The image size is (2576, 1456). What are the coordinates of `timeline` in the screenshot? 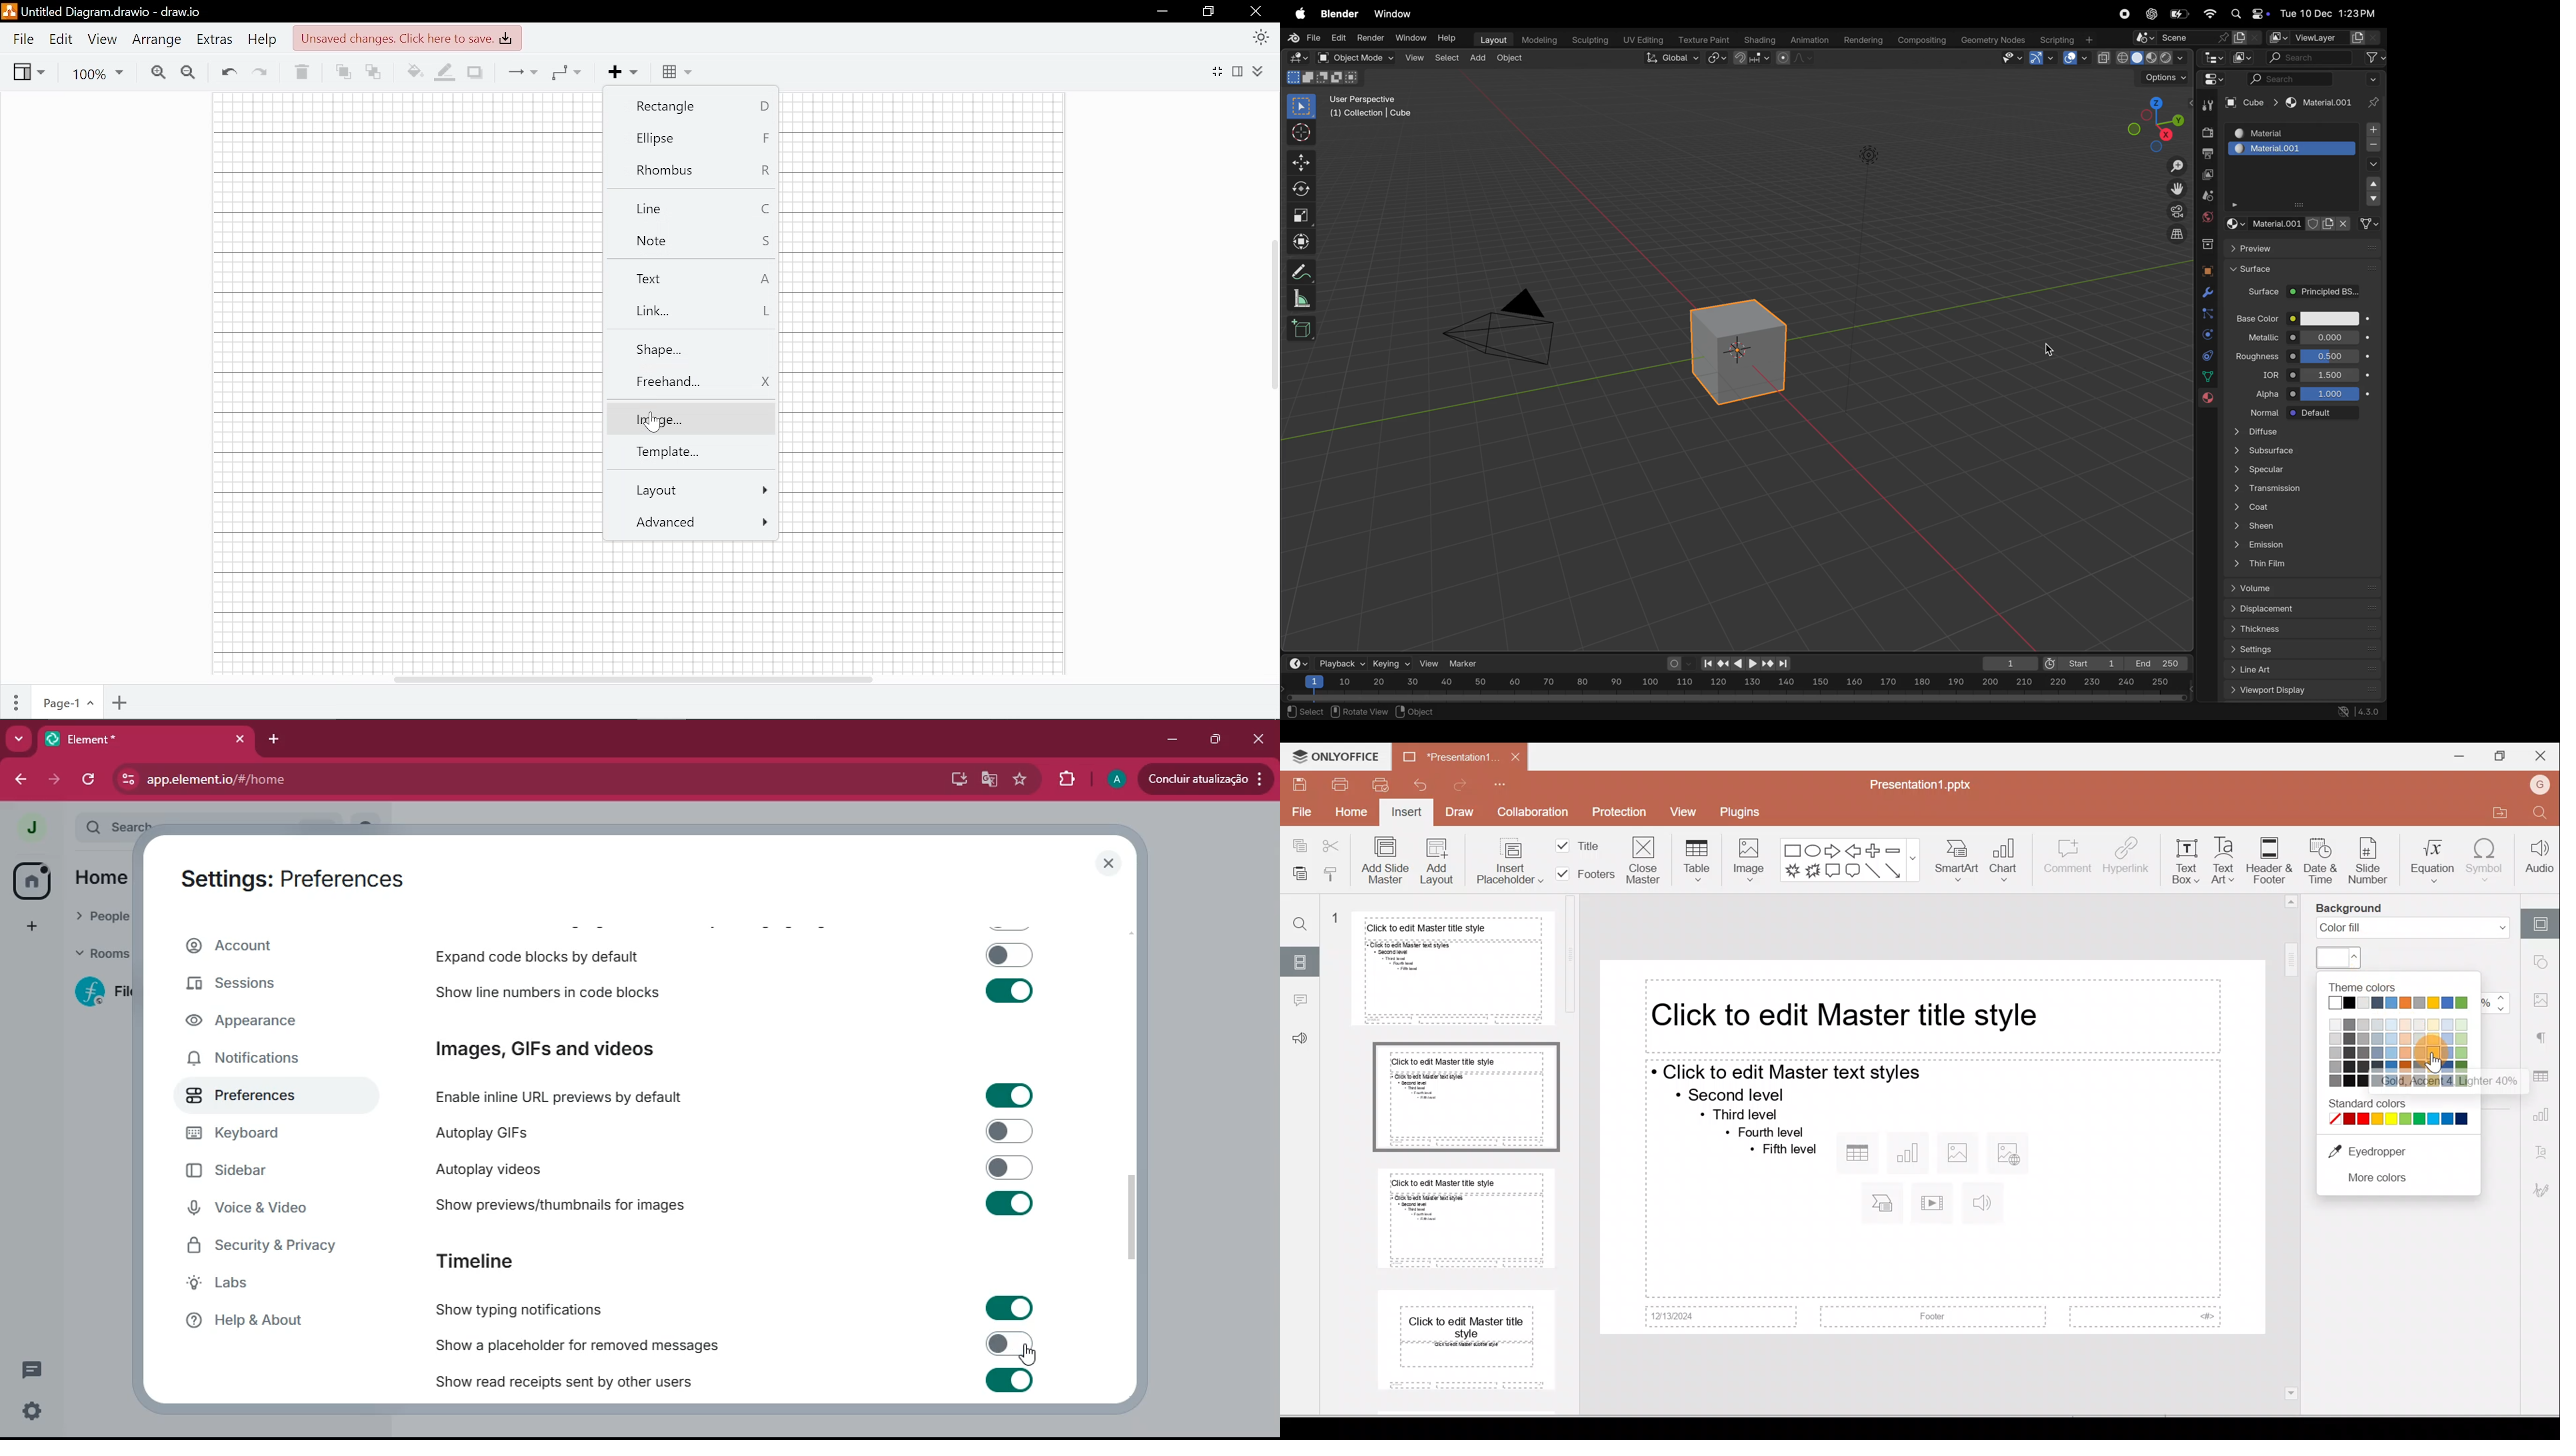 It's located at (476, 1261).